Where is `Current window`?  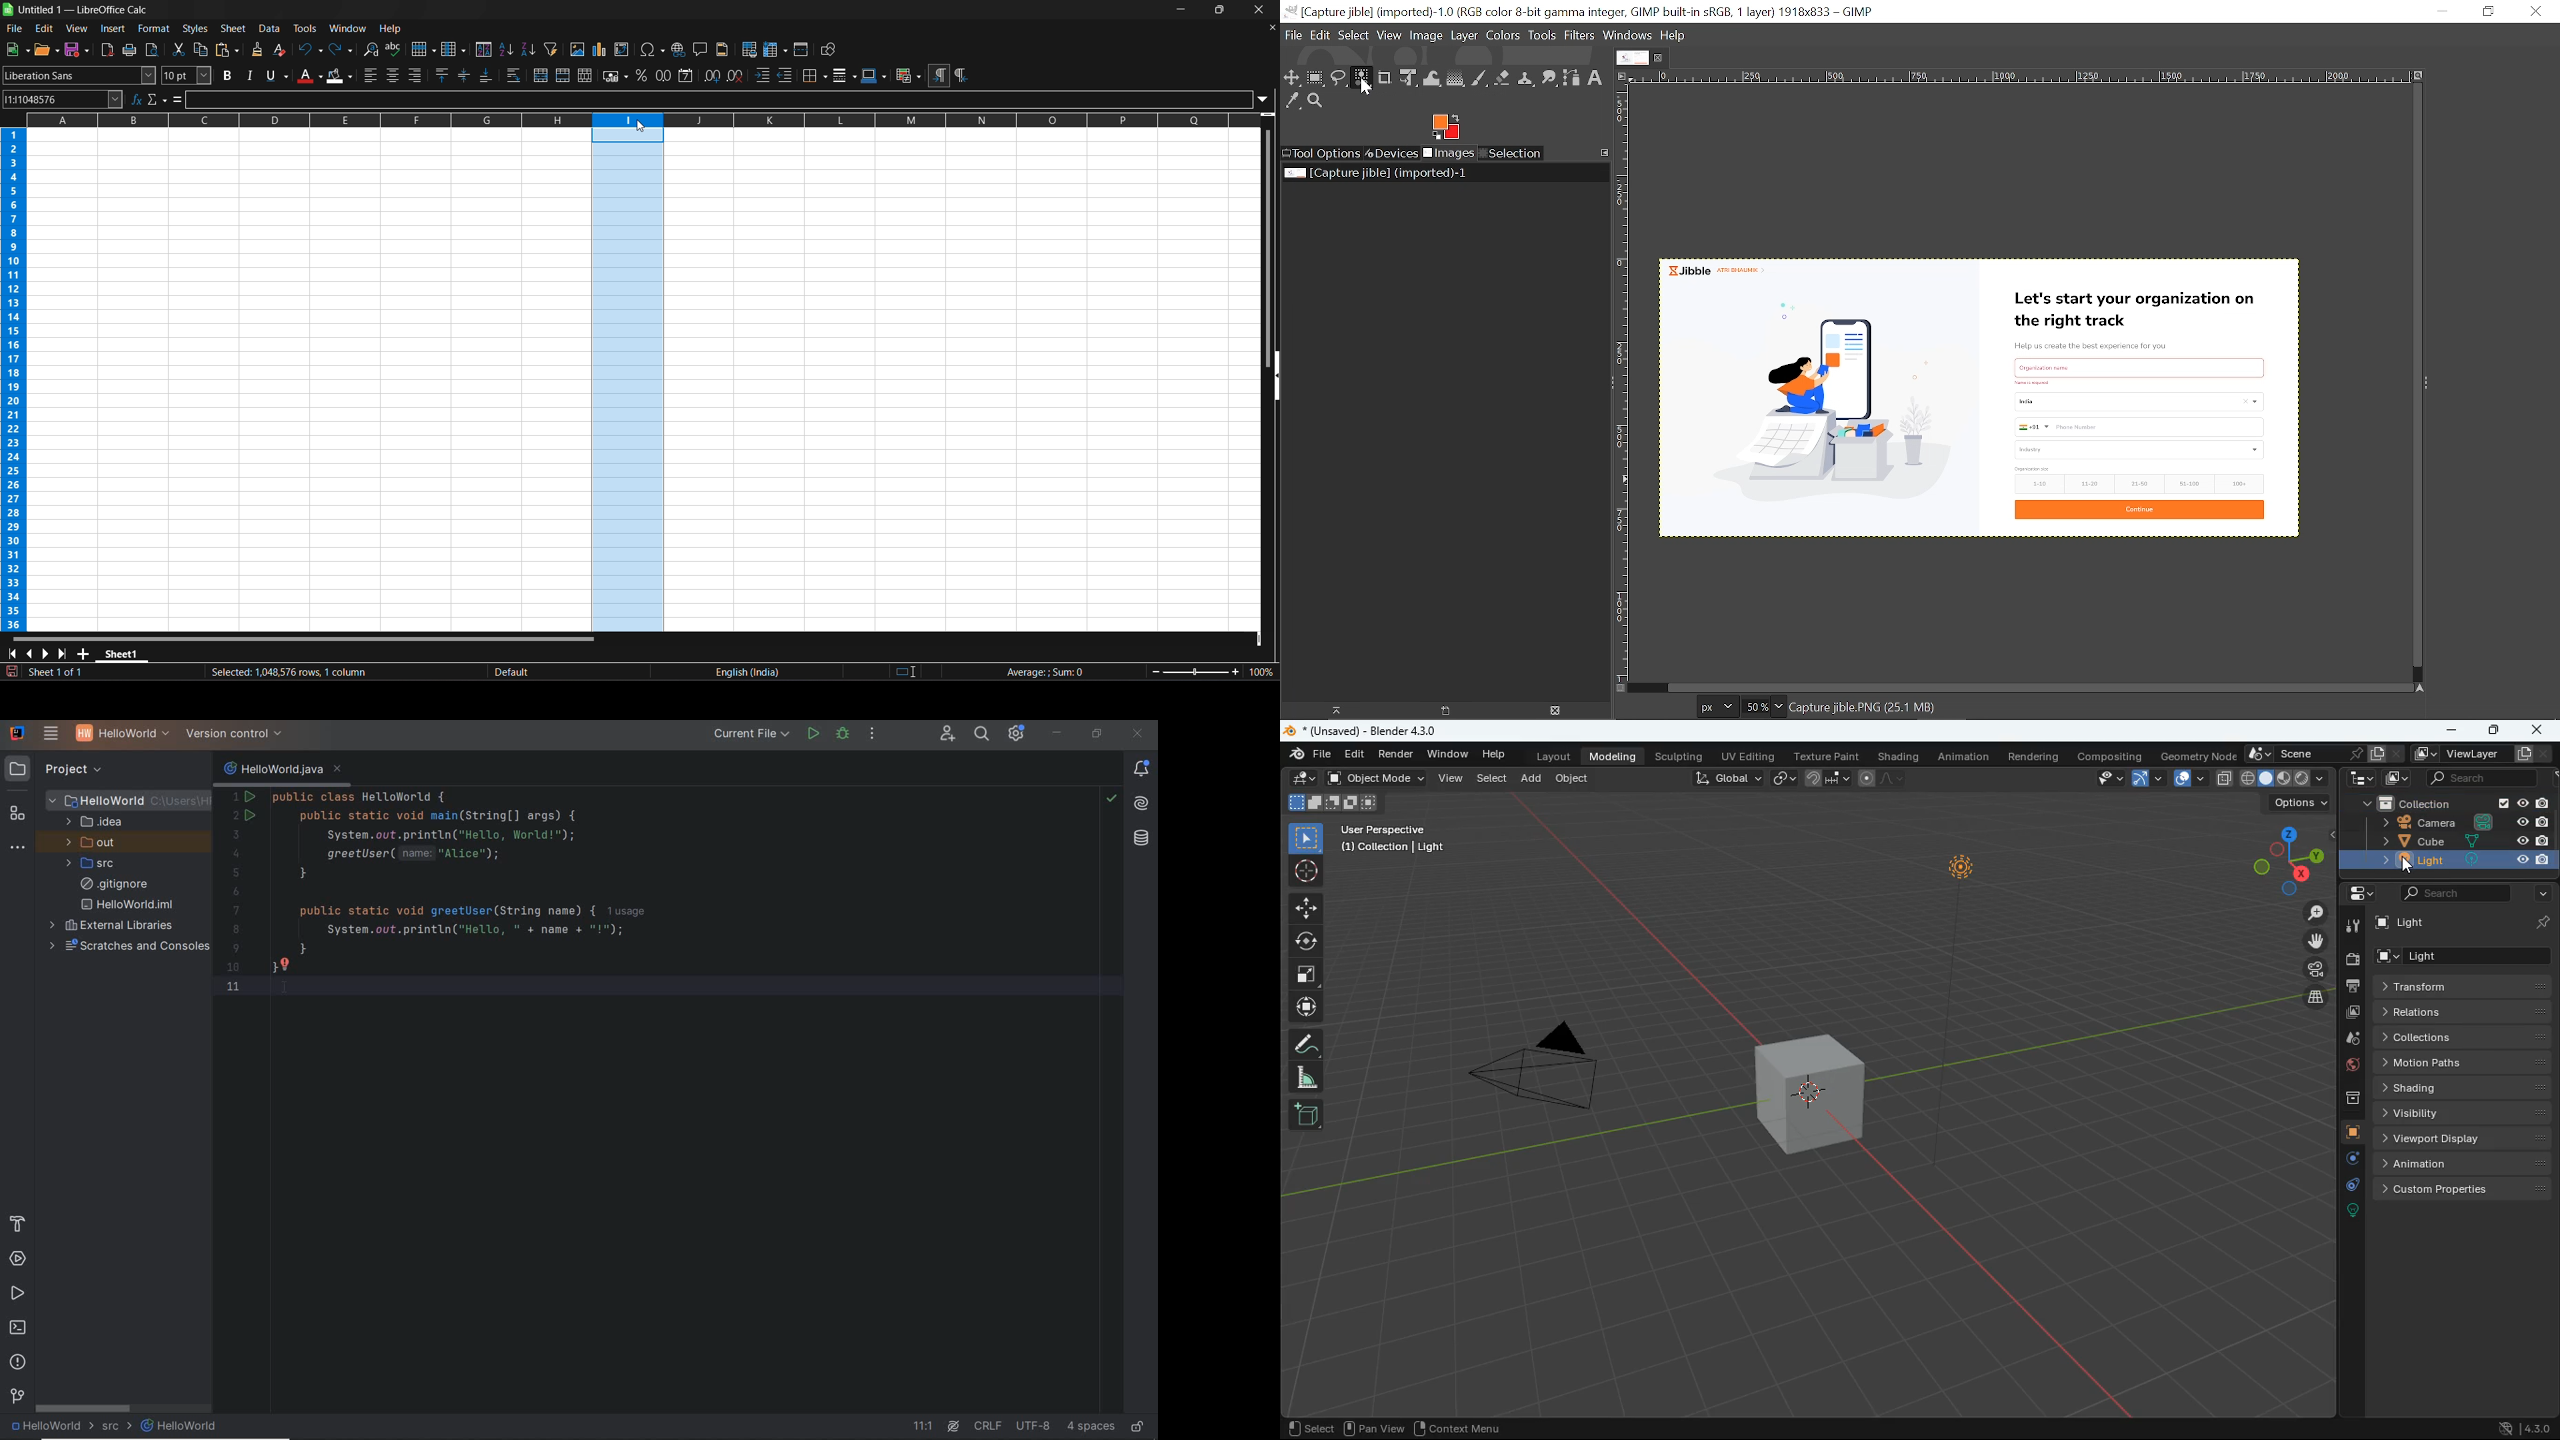 Current window is located at coordinates (1582, 12).